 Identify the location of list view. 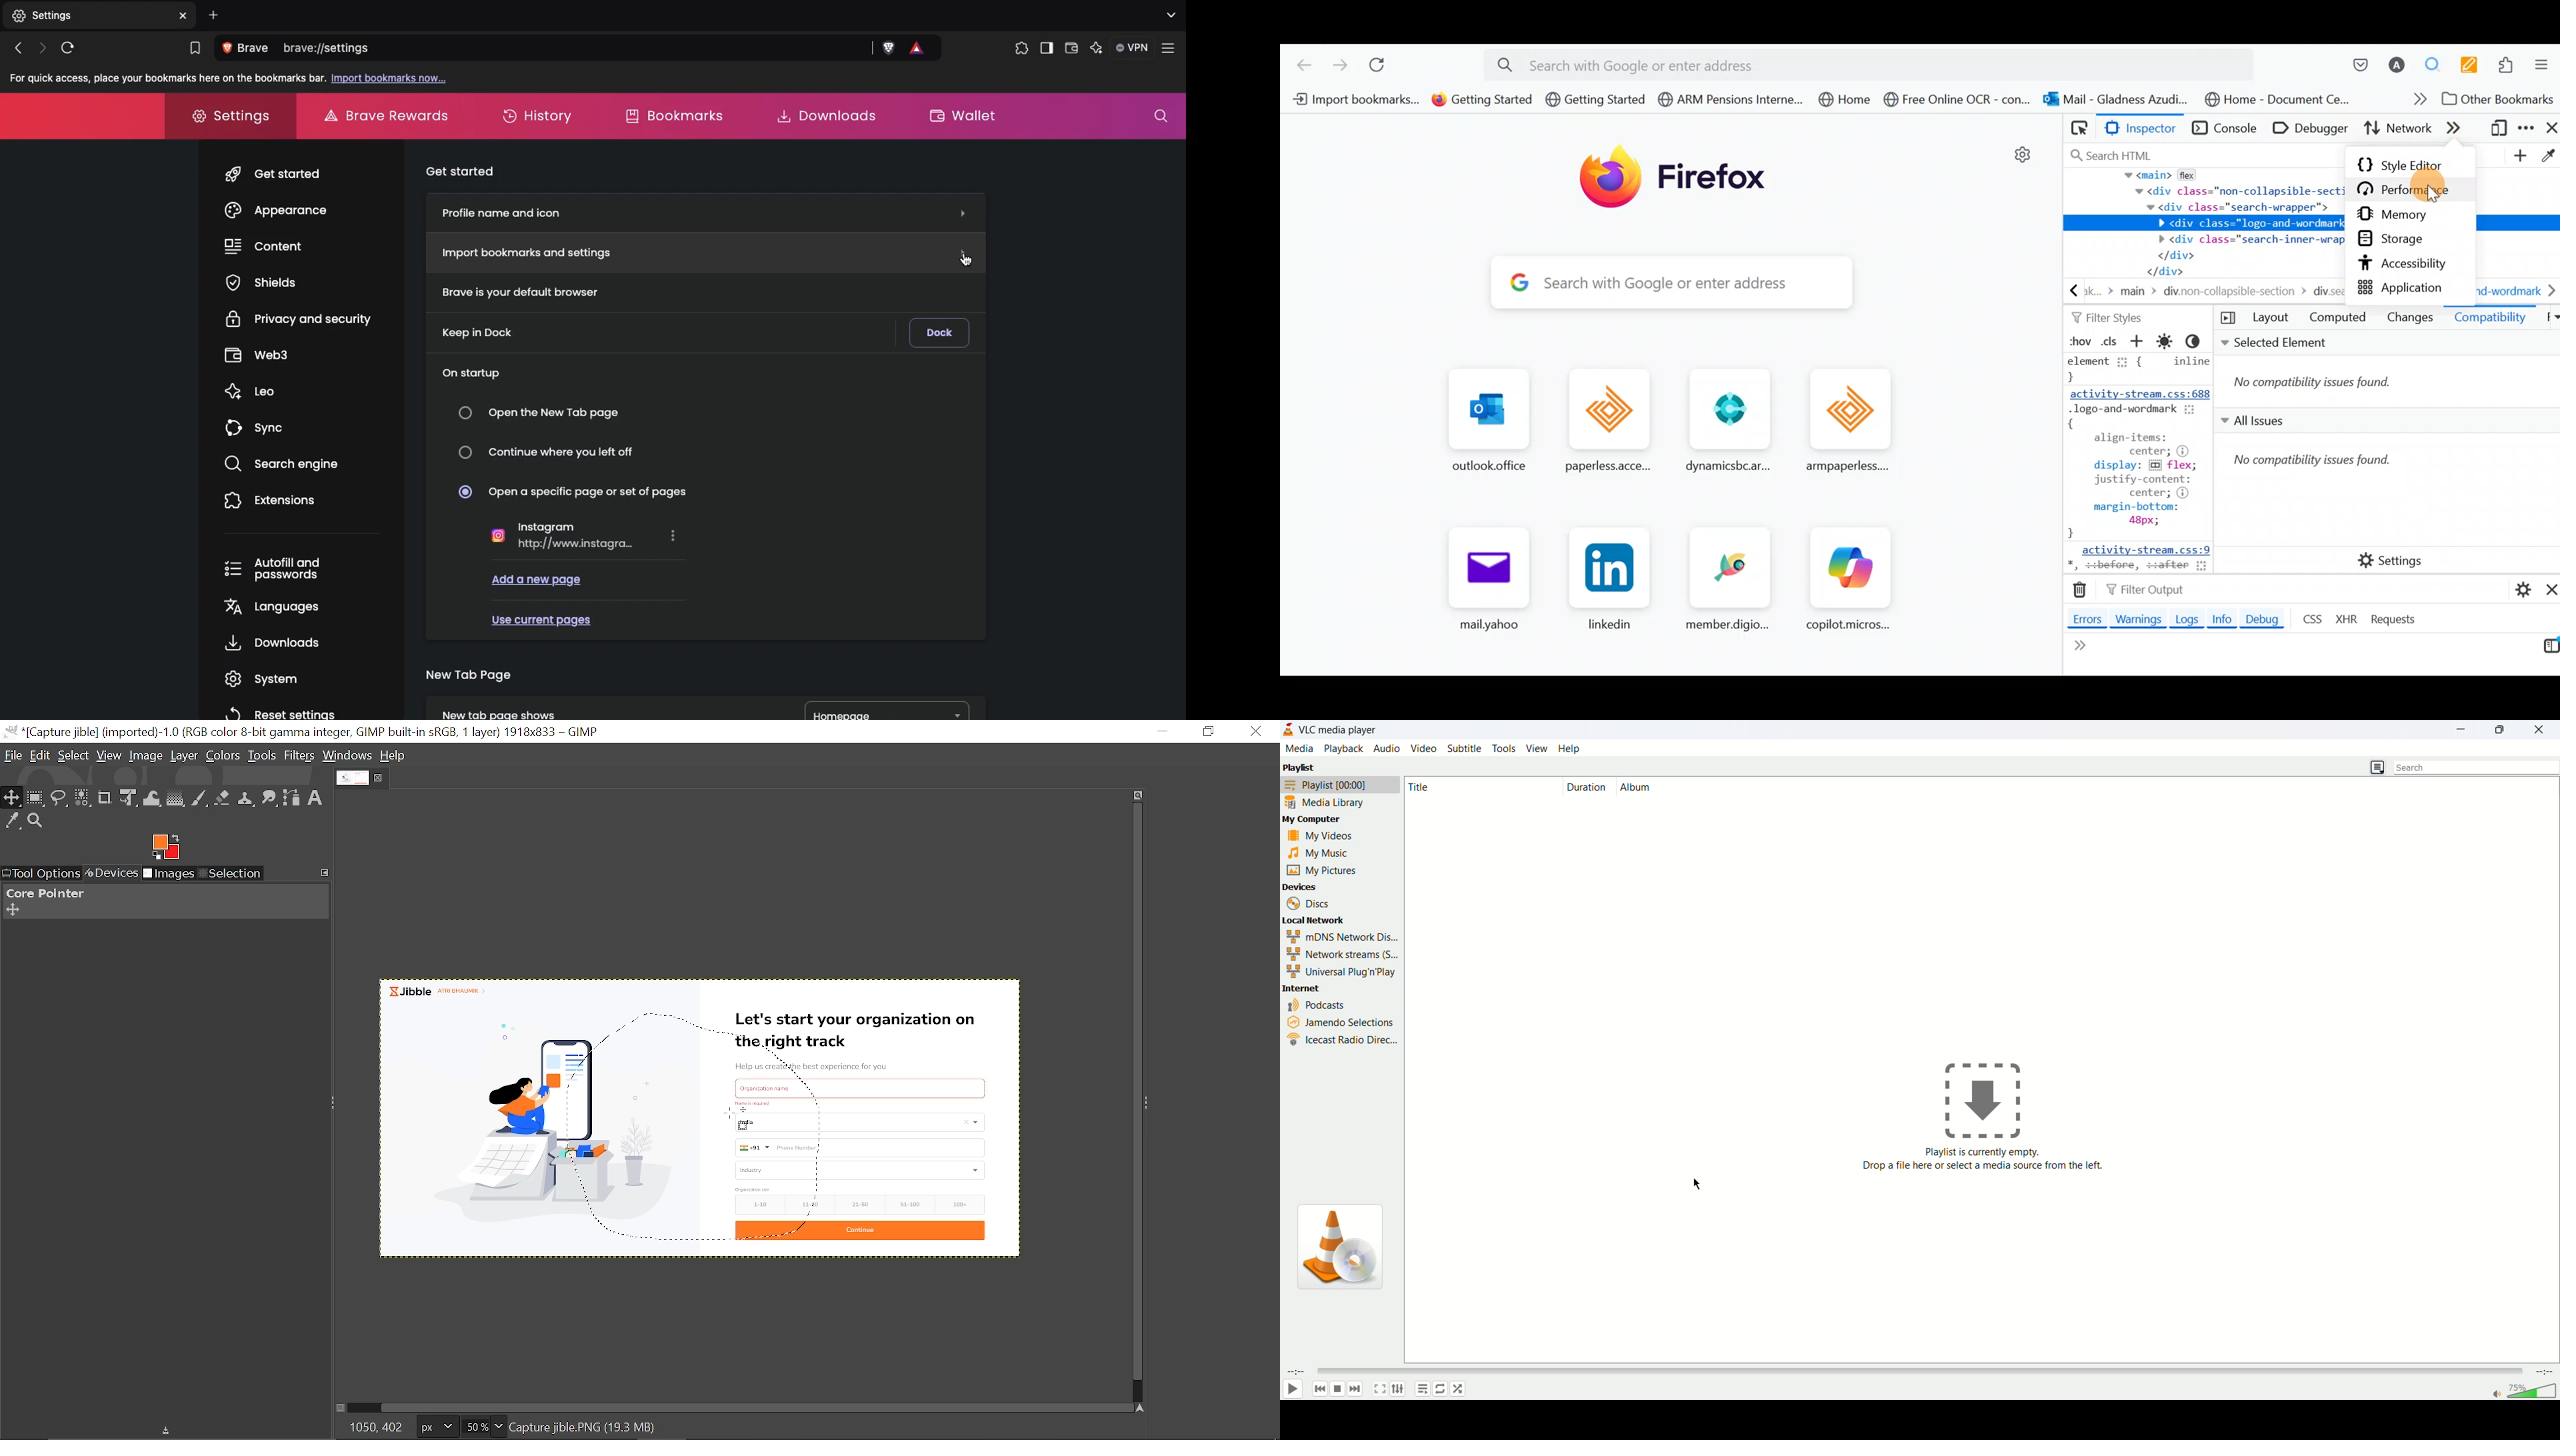
(2377, 767).